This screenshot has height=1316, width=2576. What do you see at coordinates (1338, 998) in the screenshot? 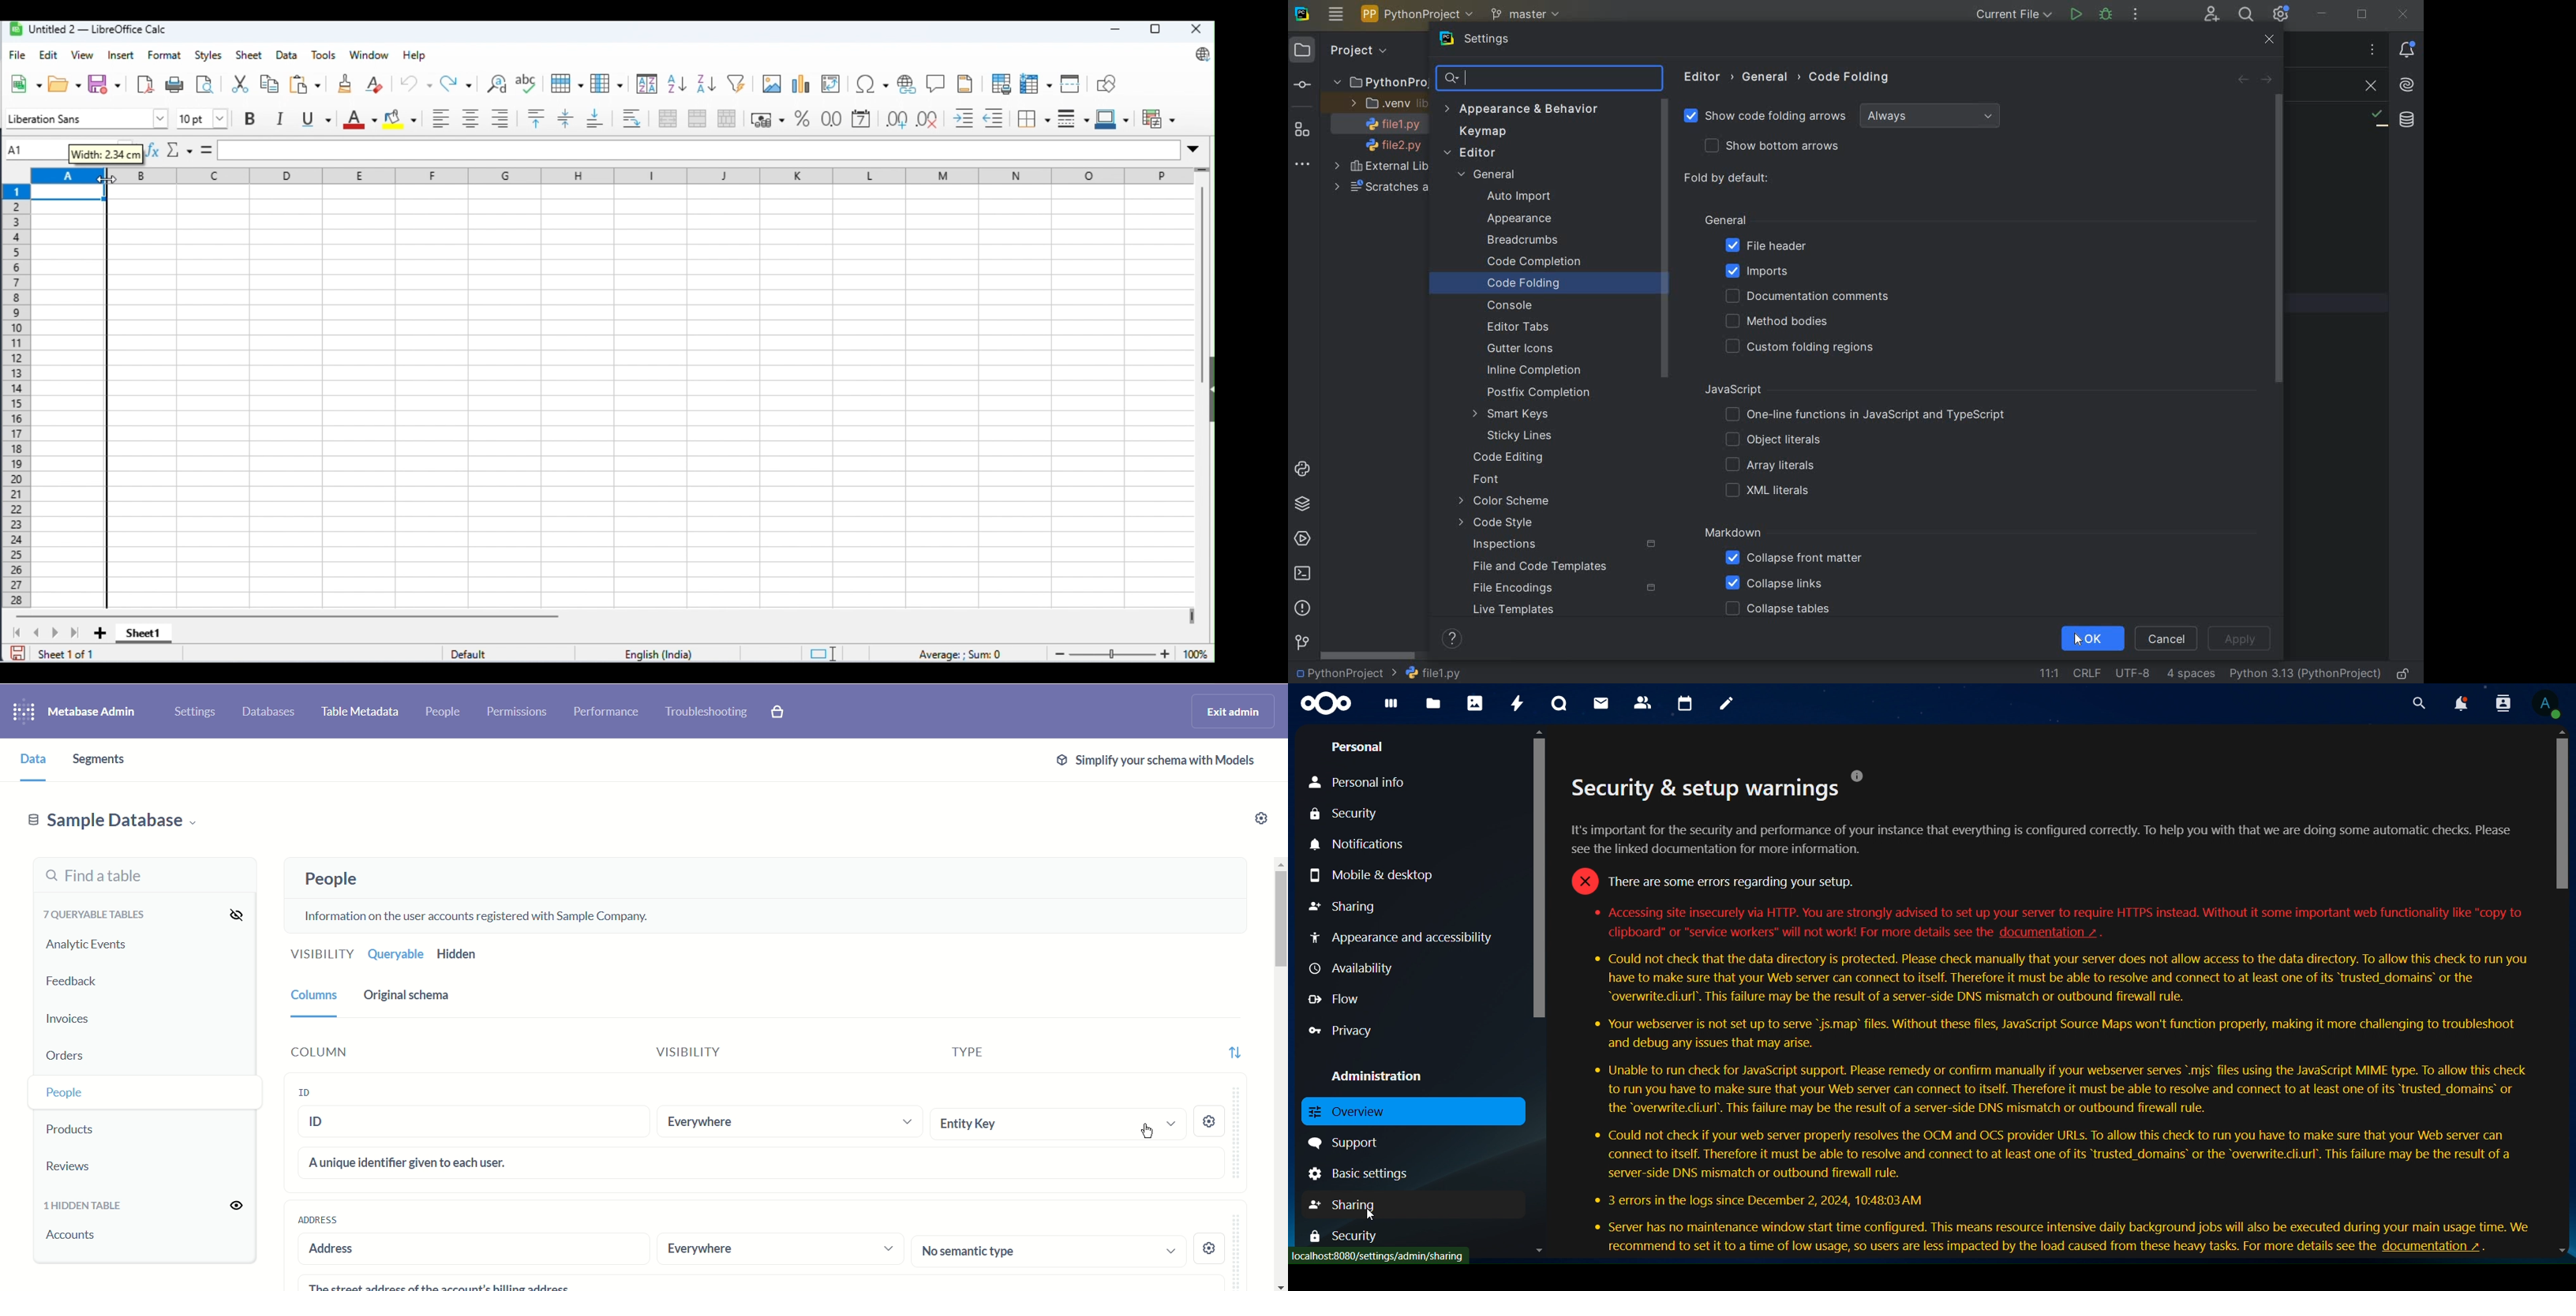
I see `flow` at bounding box center [1338, 998].